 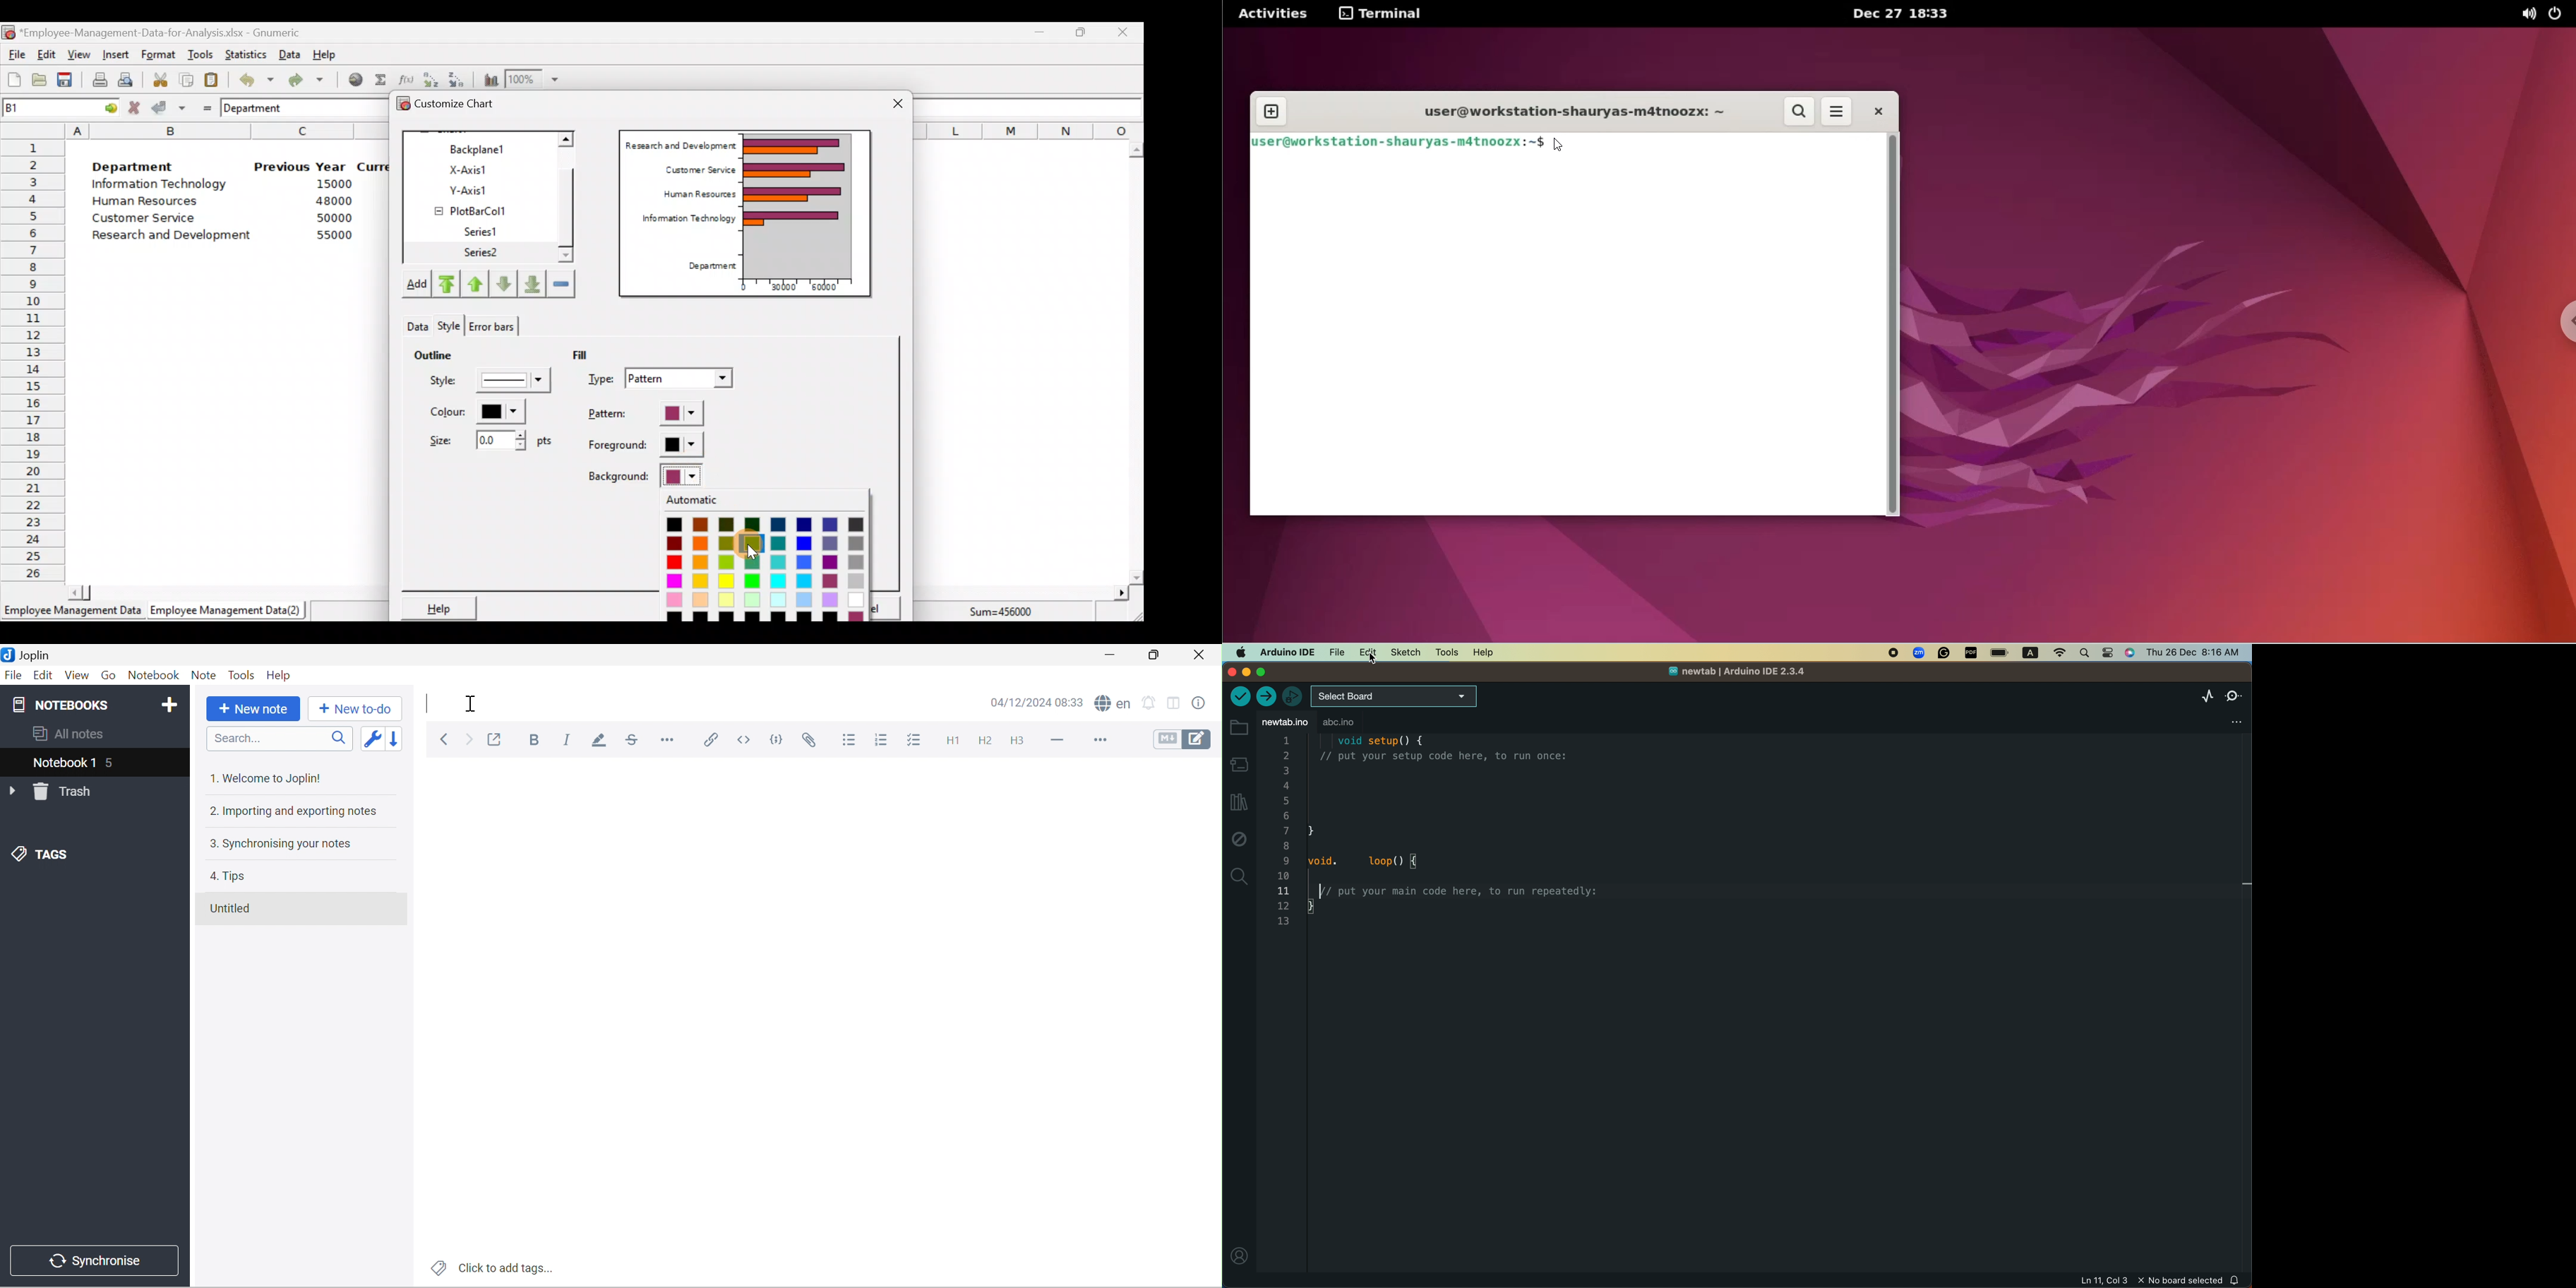 What do you see at coordinates (1178, 704) in the screenshot?
I see `Toggle editor layouts` at bounding box center [1178, 704].